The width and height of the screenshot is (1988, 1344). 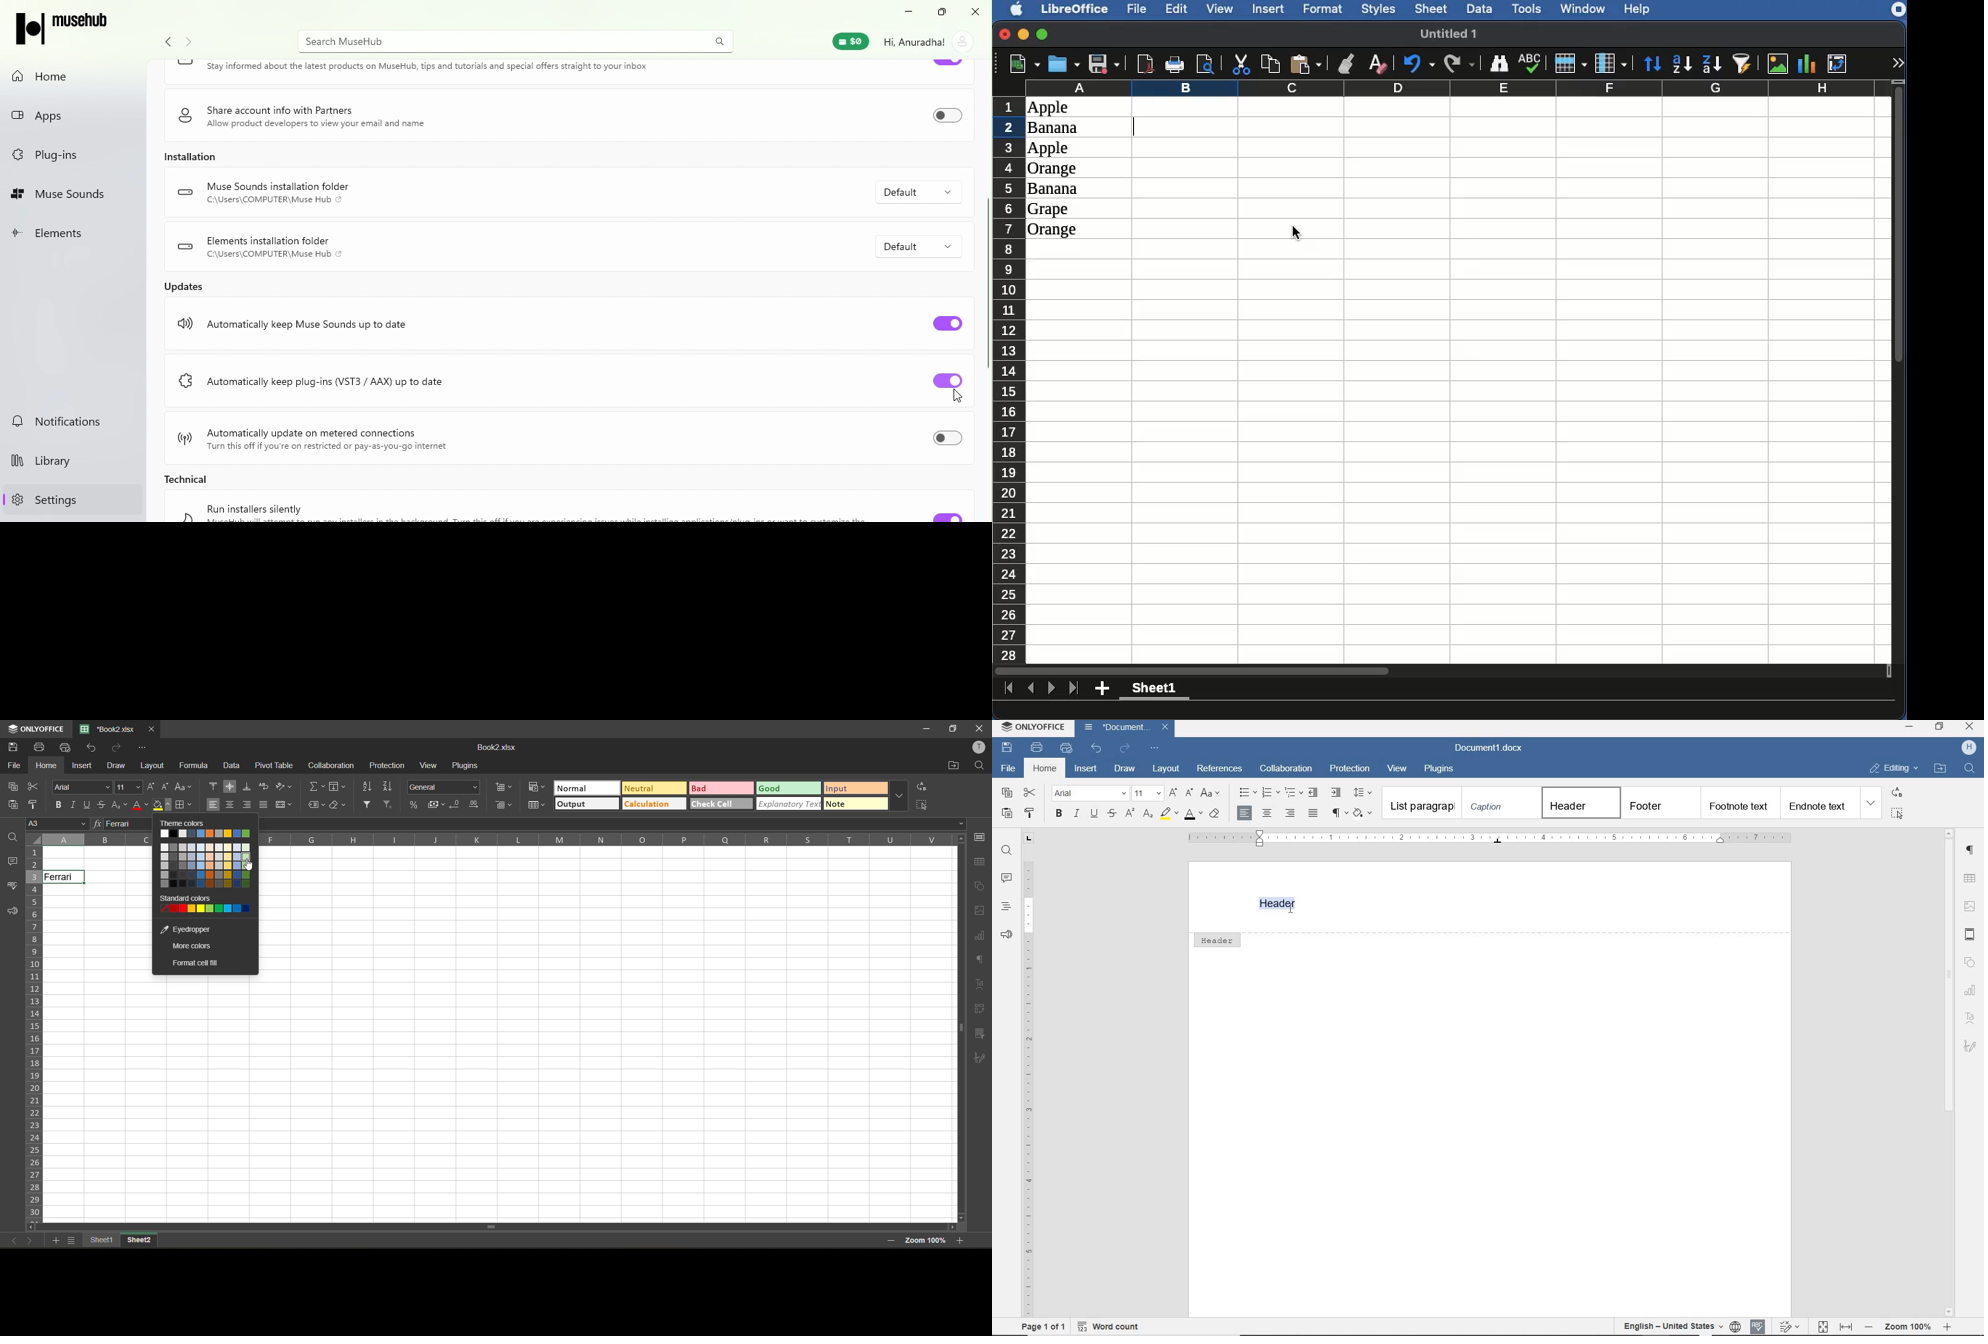 I want to click on sheet names, so click(x=102, y=1241).